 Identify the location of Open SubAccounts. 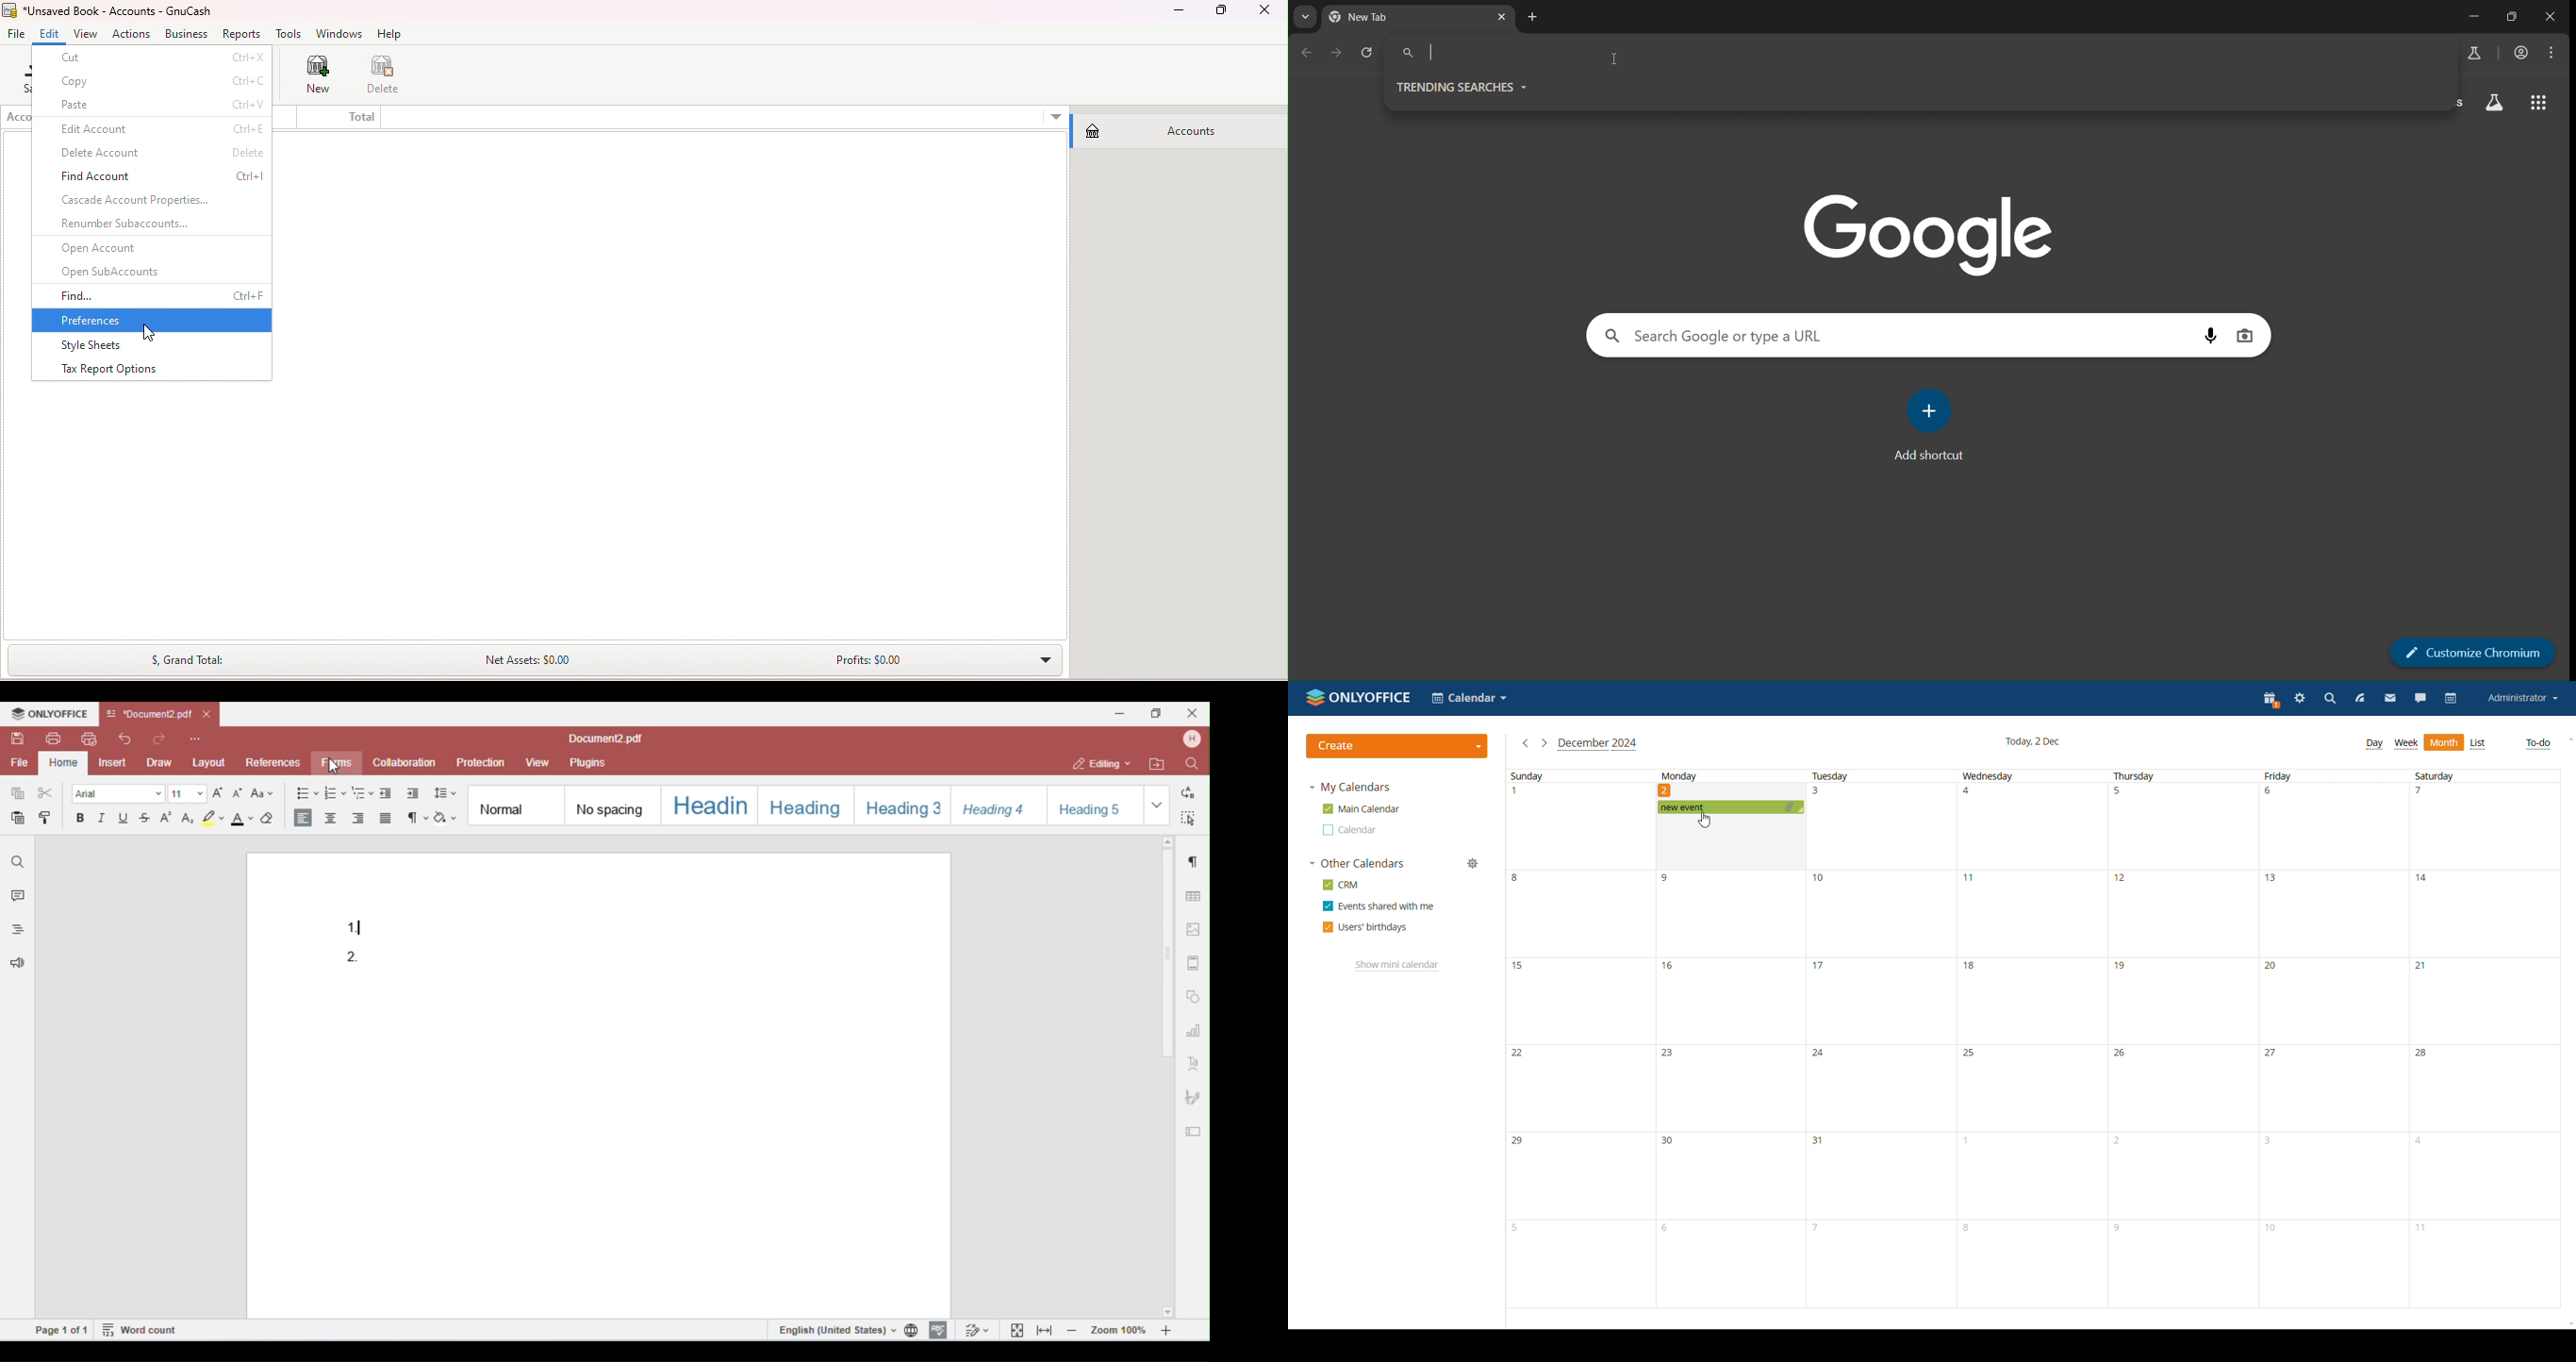
(133, 273).